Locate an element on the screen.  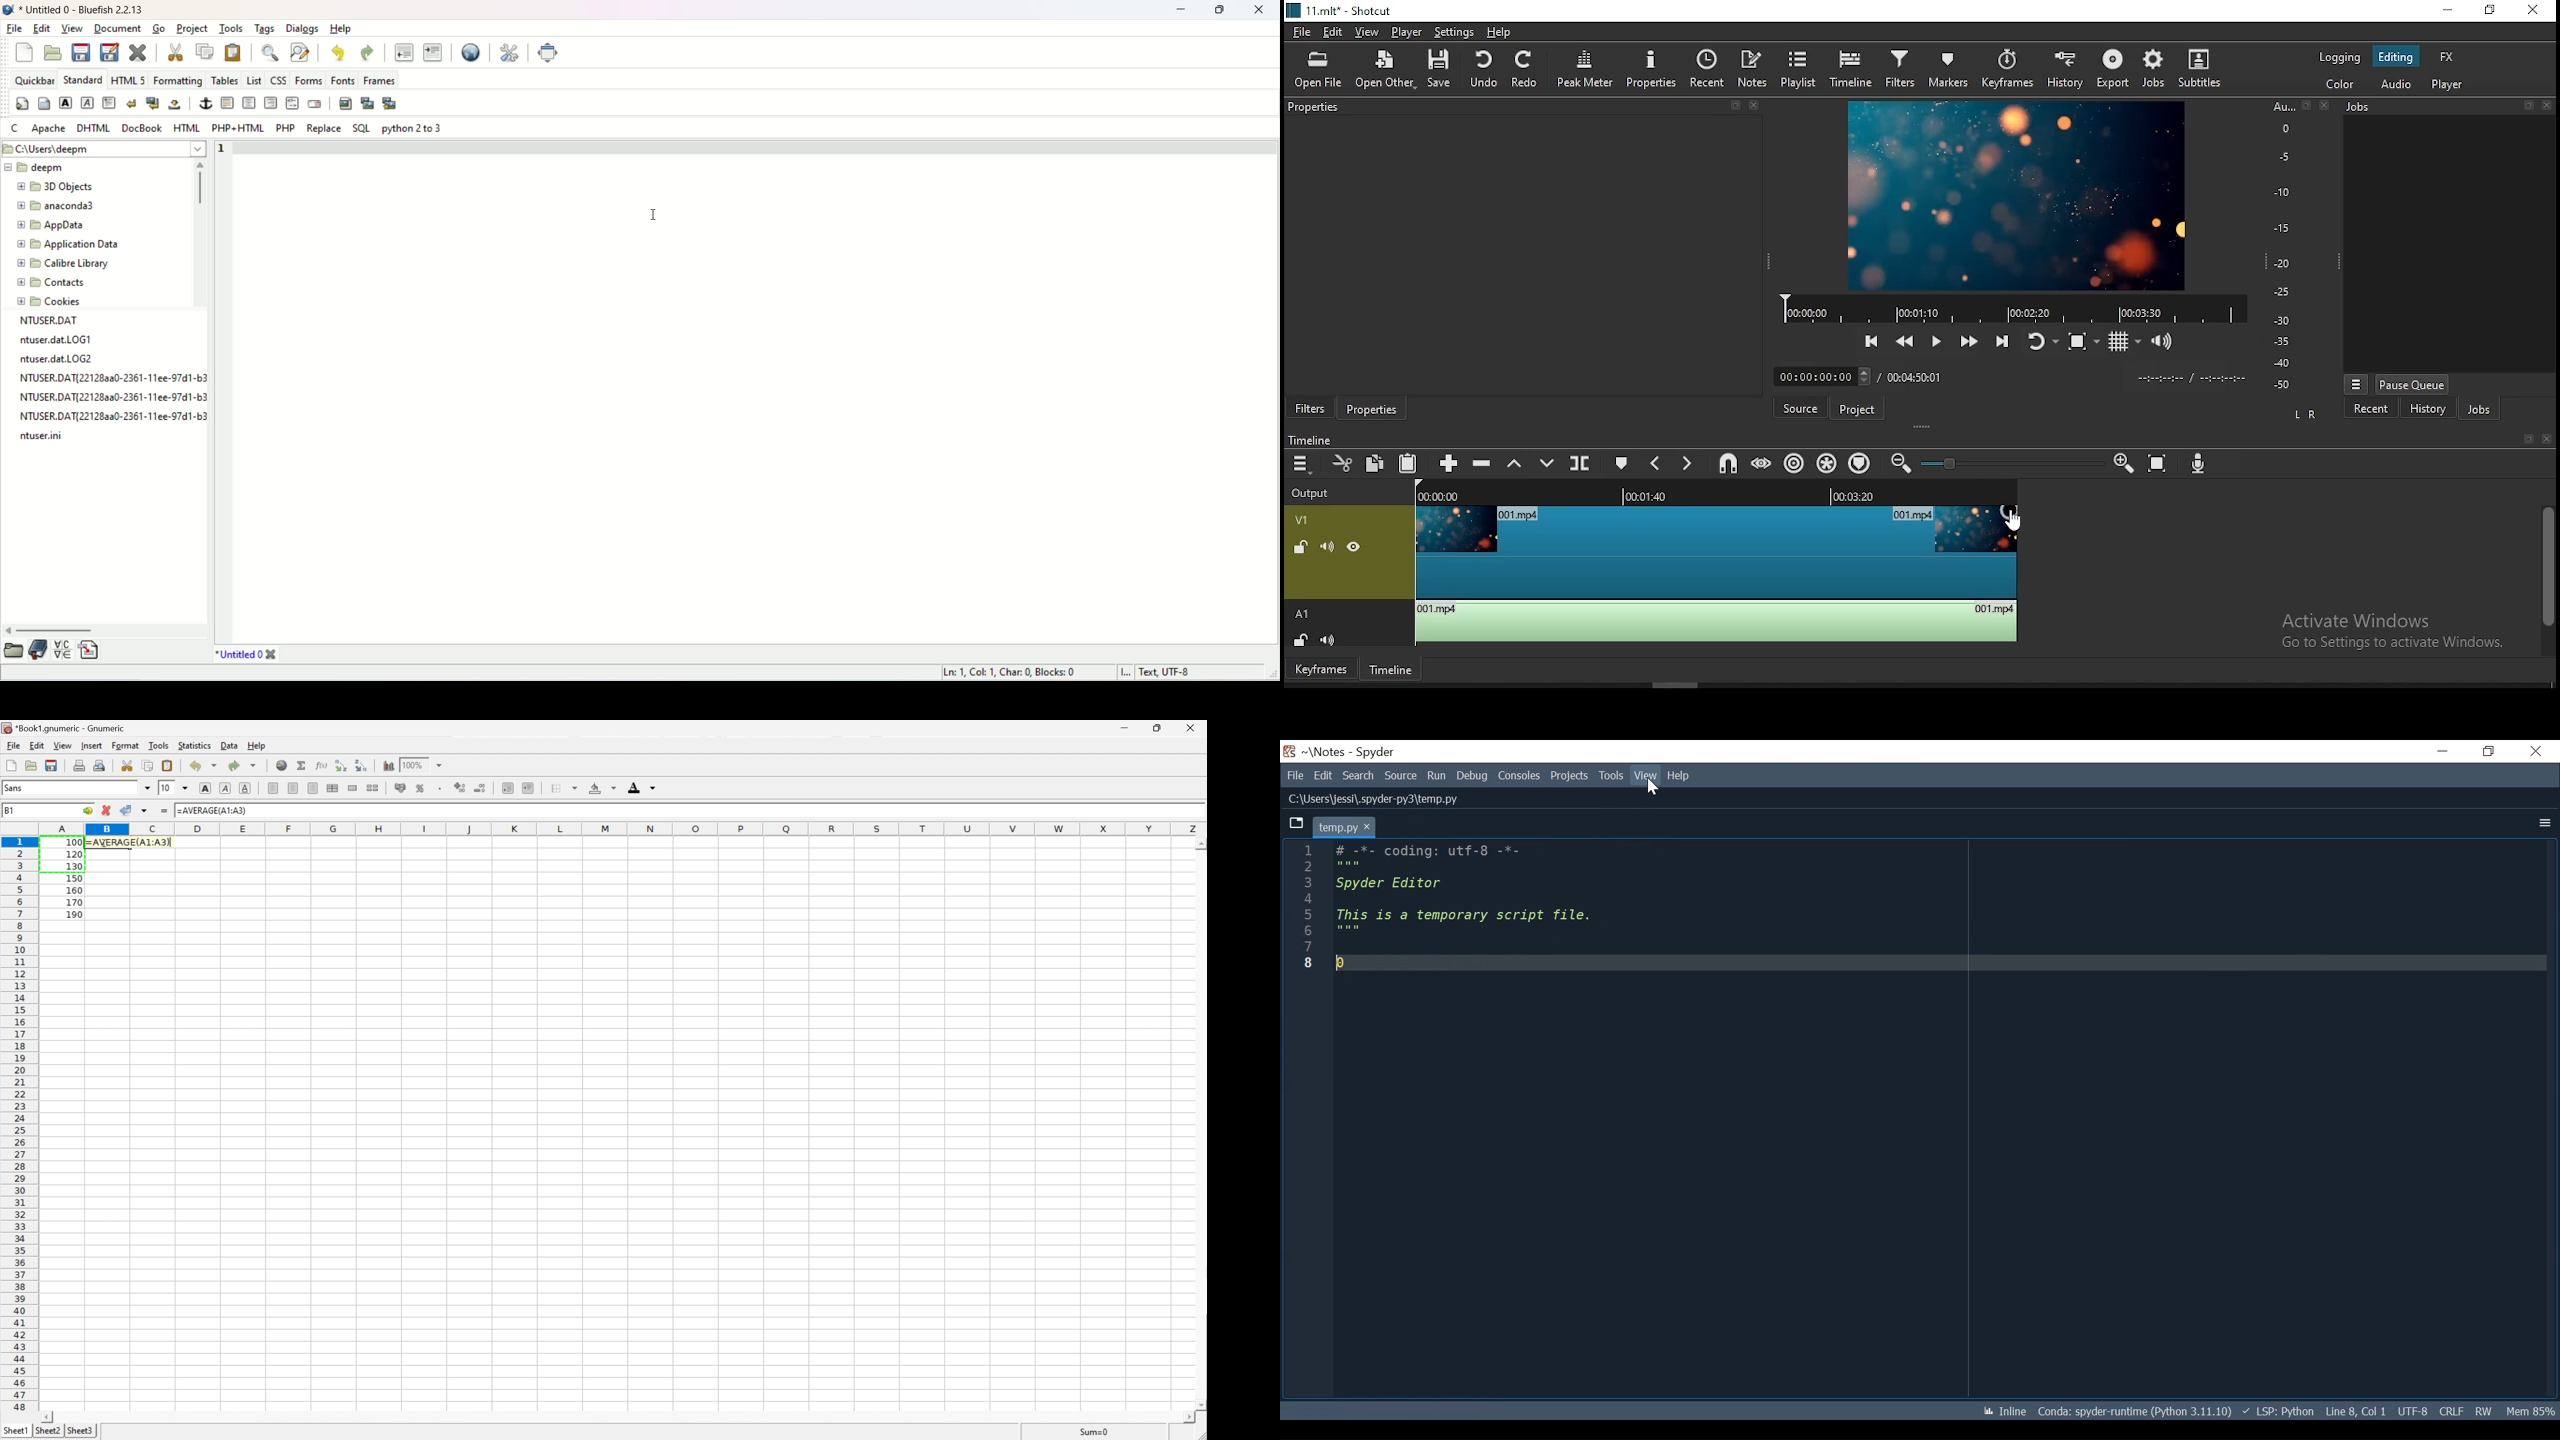
paragraph is located at coordinates (109, 104).